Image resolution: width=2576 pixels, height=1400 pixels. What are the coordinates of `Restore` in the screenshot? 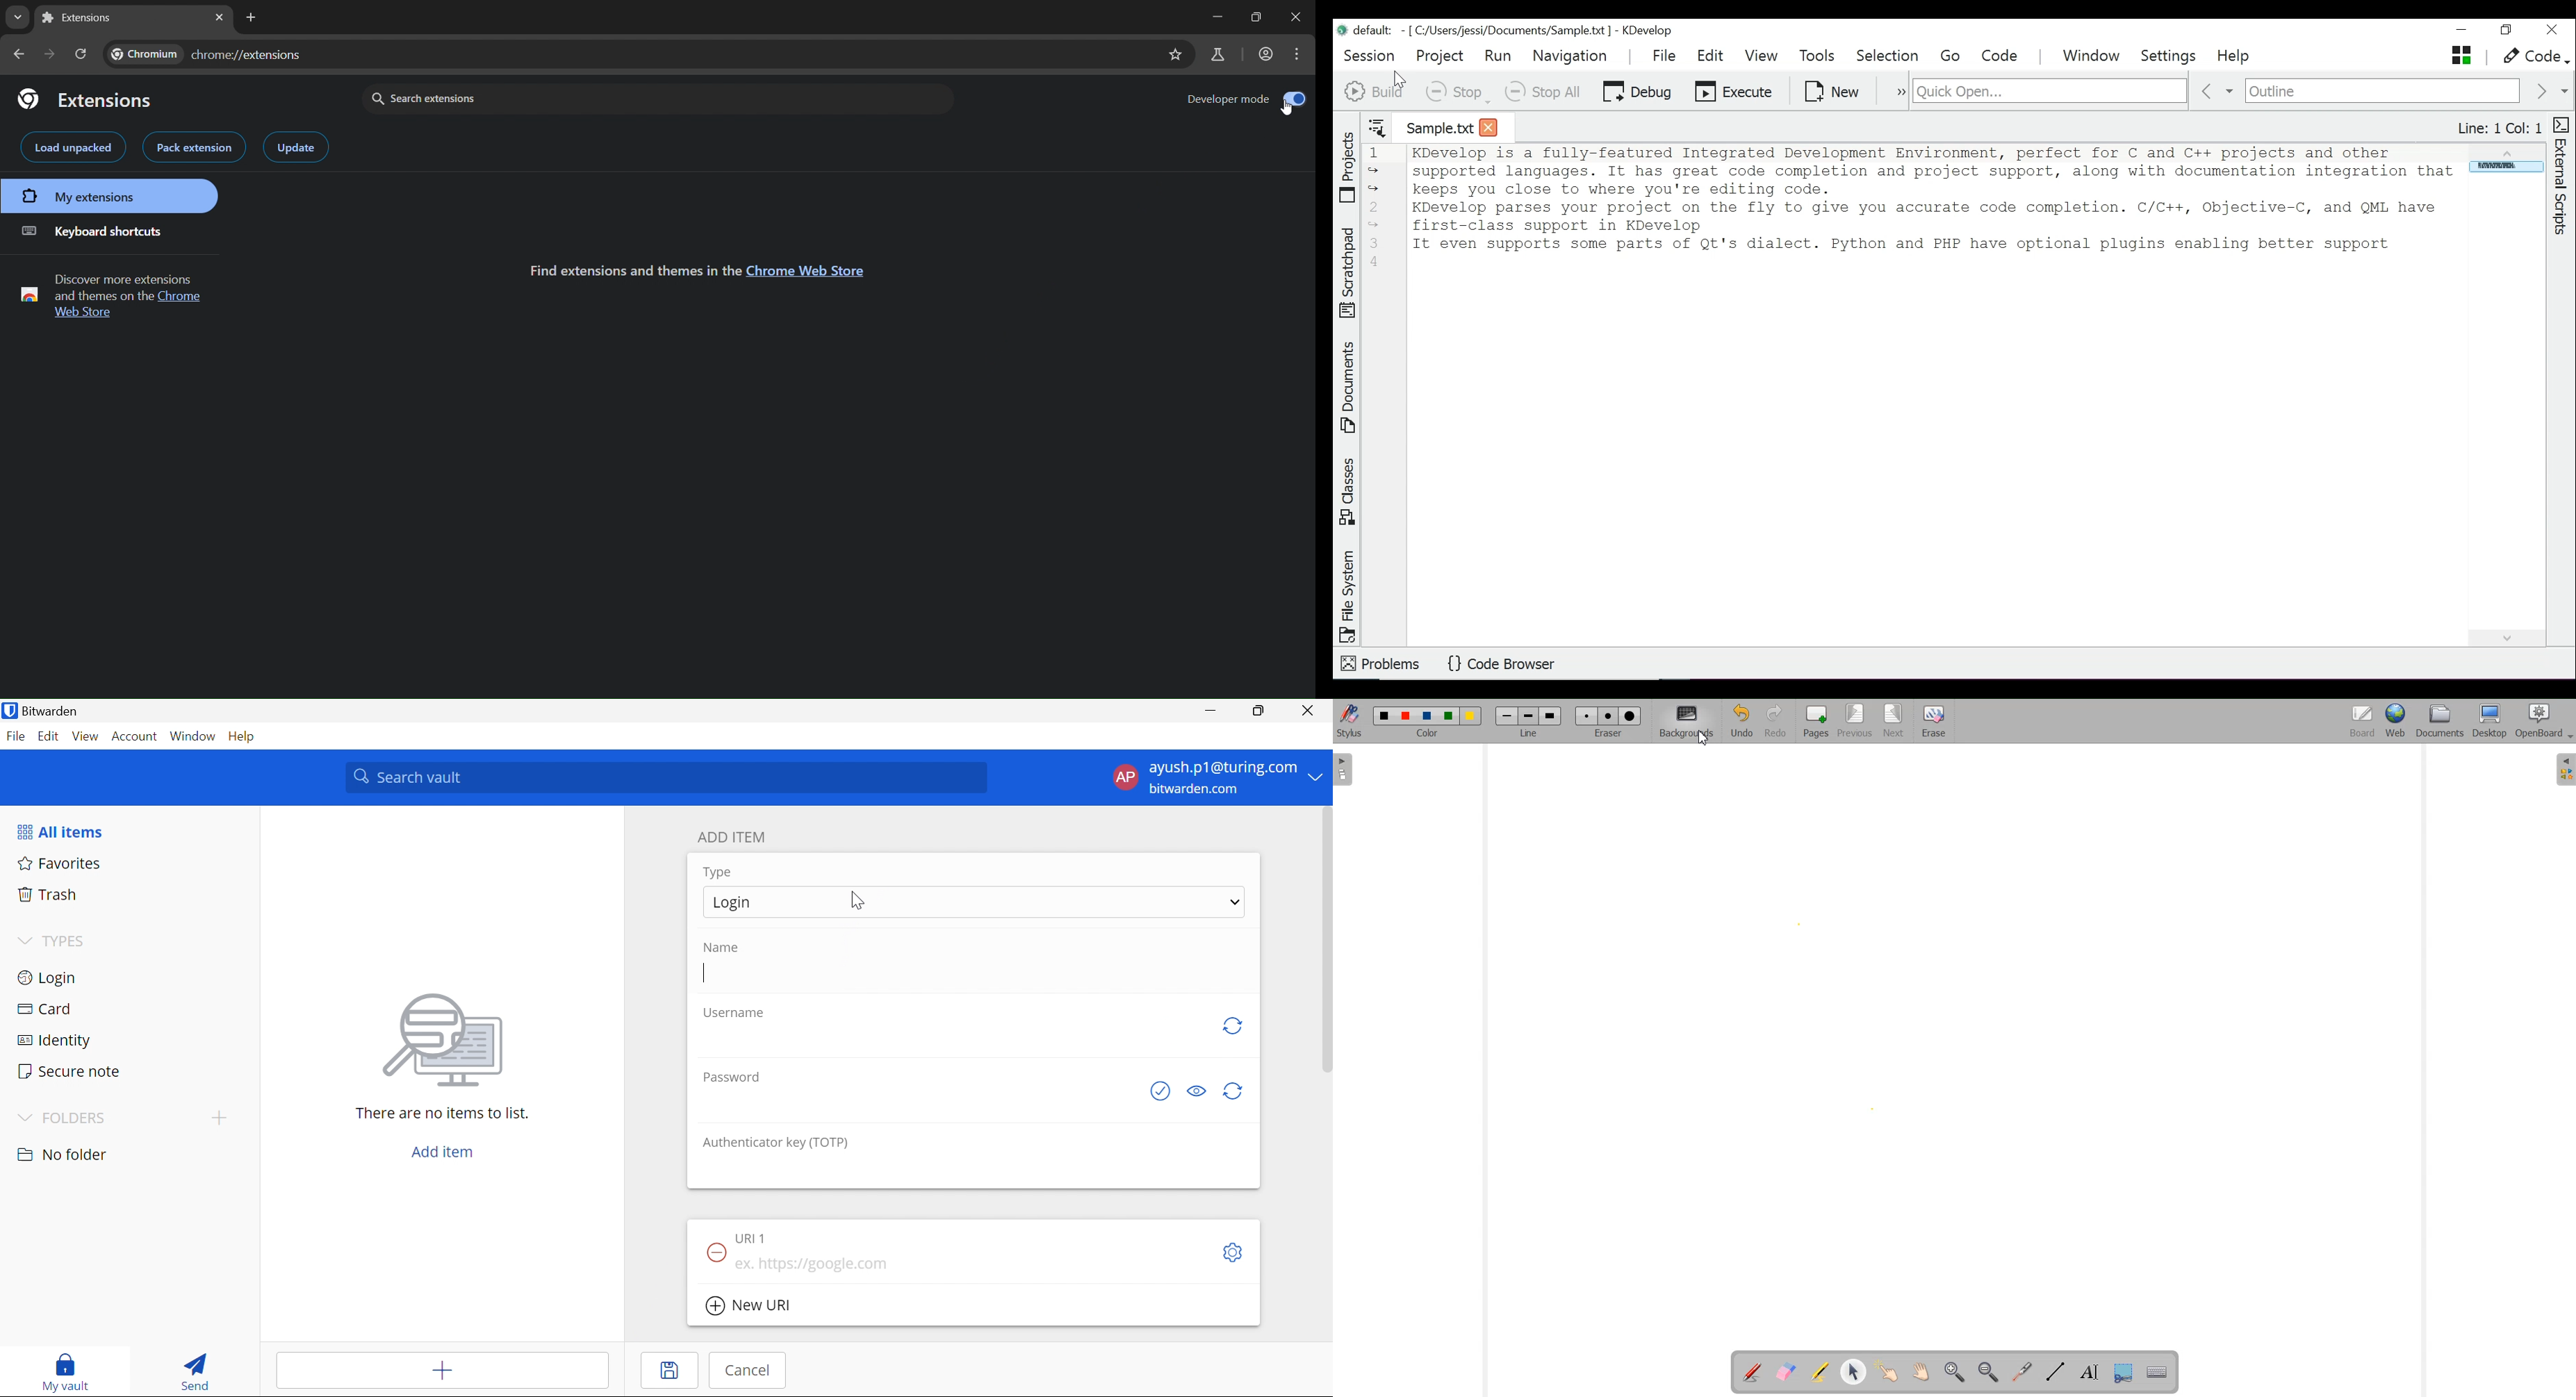 It's located at (2508, 30).